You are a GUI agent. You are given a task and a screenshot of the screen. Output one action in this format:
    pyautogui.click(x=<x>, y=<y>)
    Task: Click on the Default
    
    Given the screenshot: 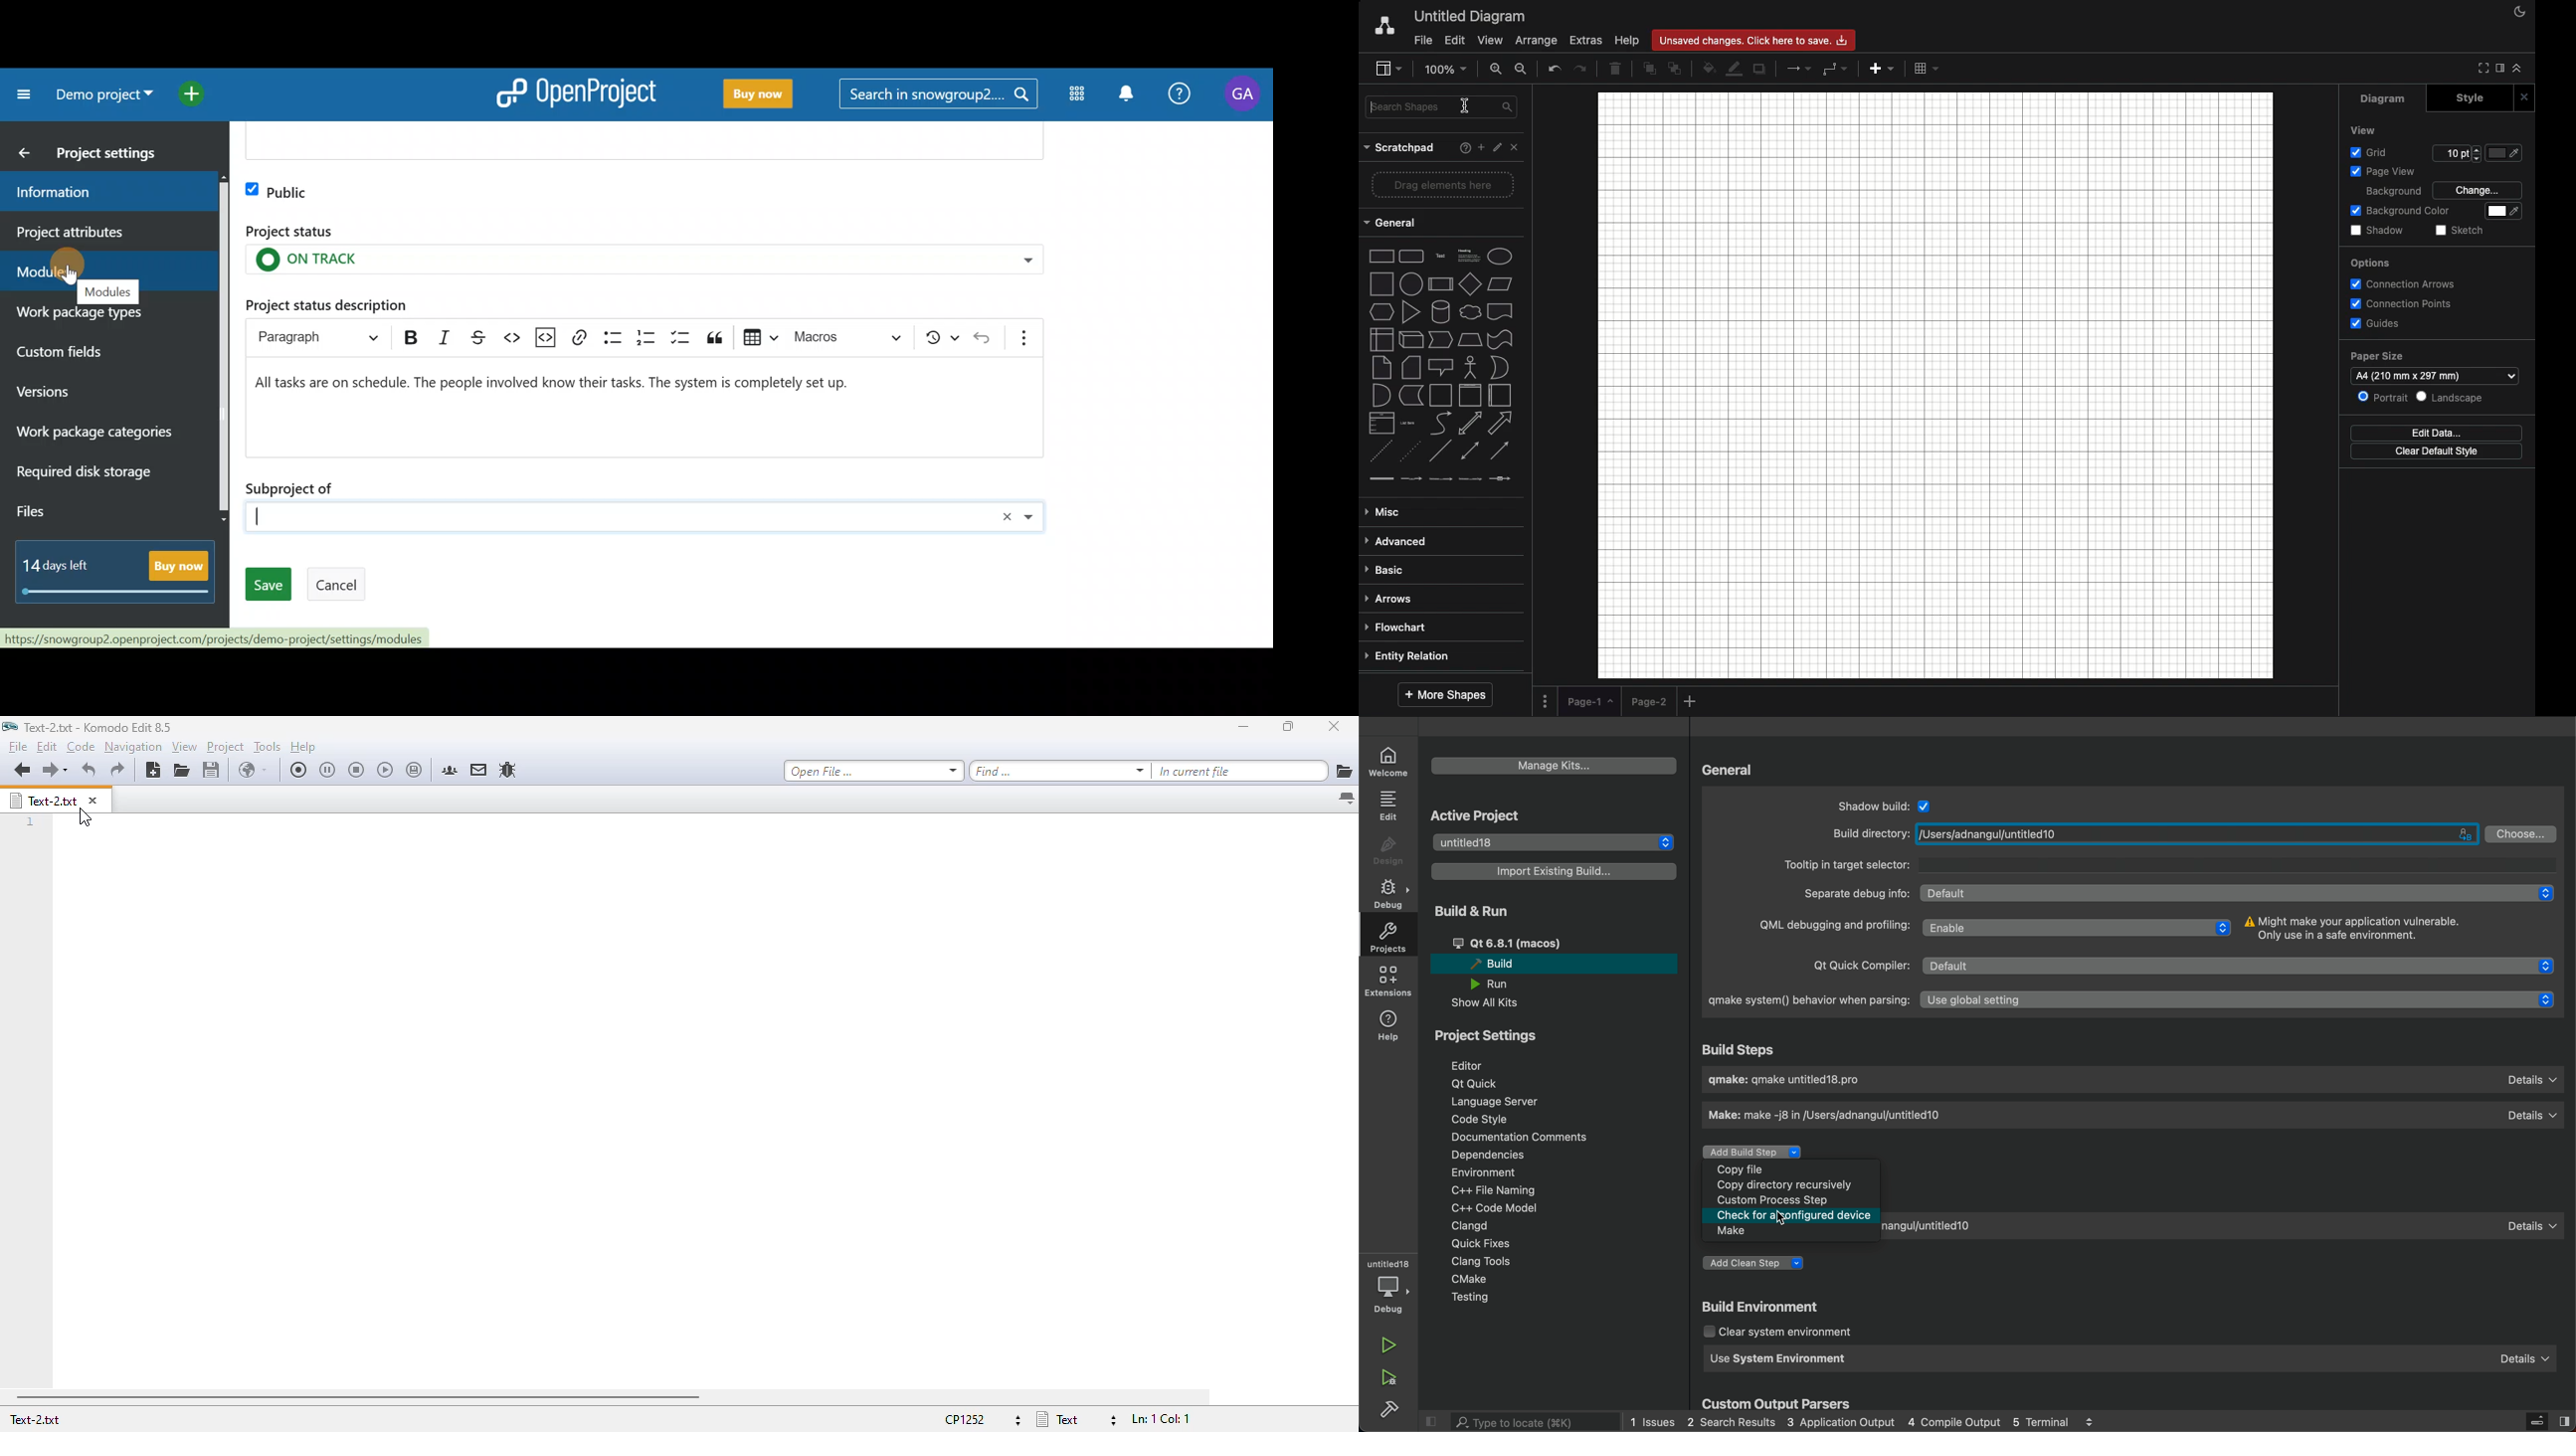 What is the action you would take?
    pyautogui.click(x=2237, y=894)
    